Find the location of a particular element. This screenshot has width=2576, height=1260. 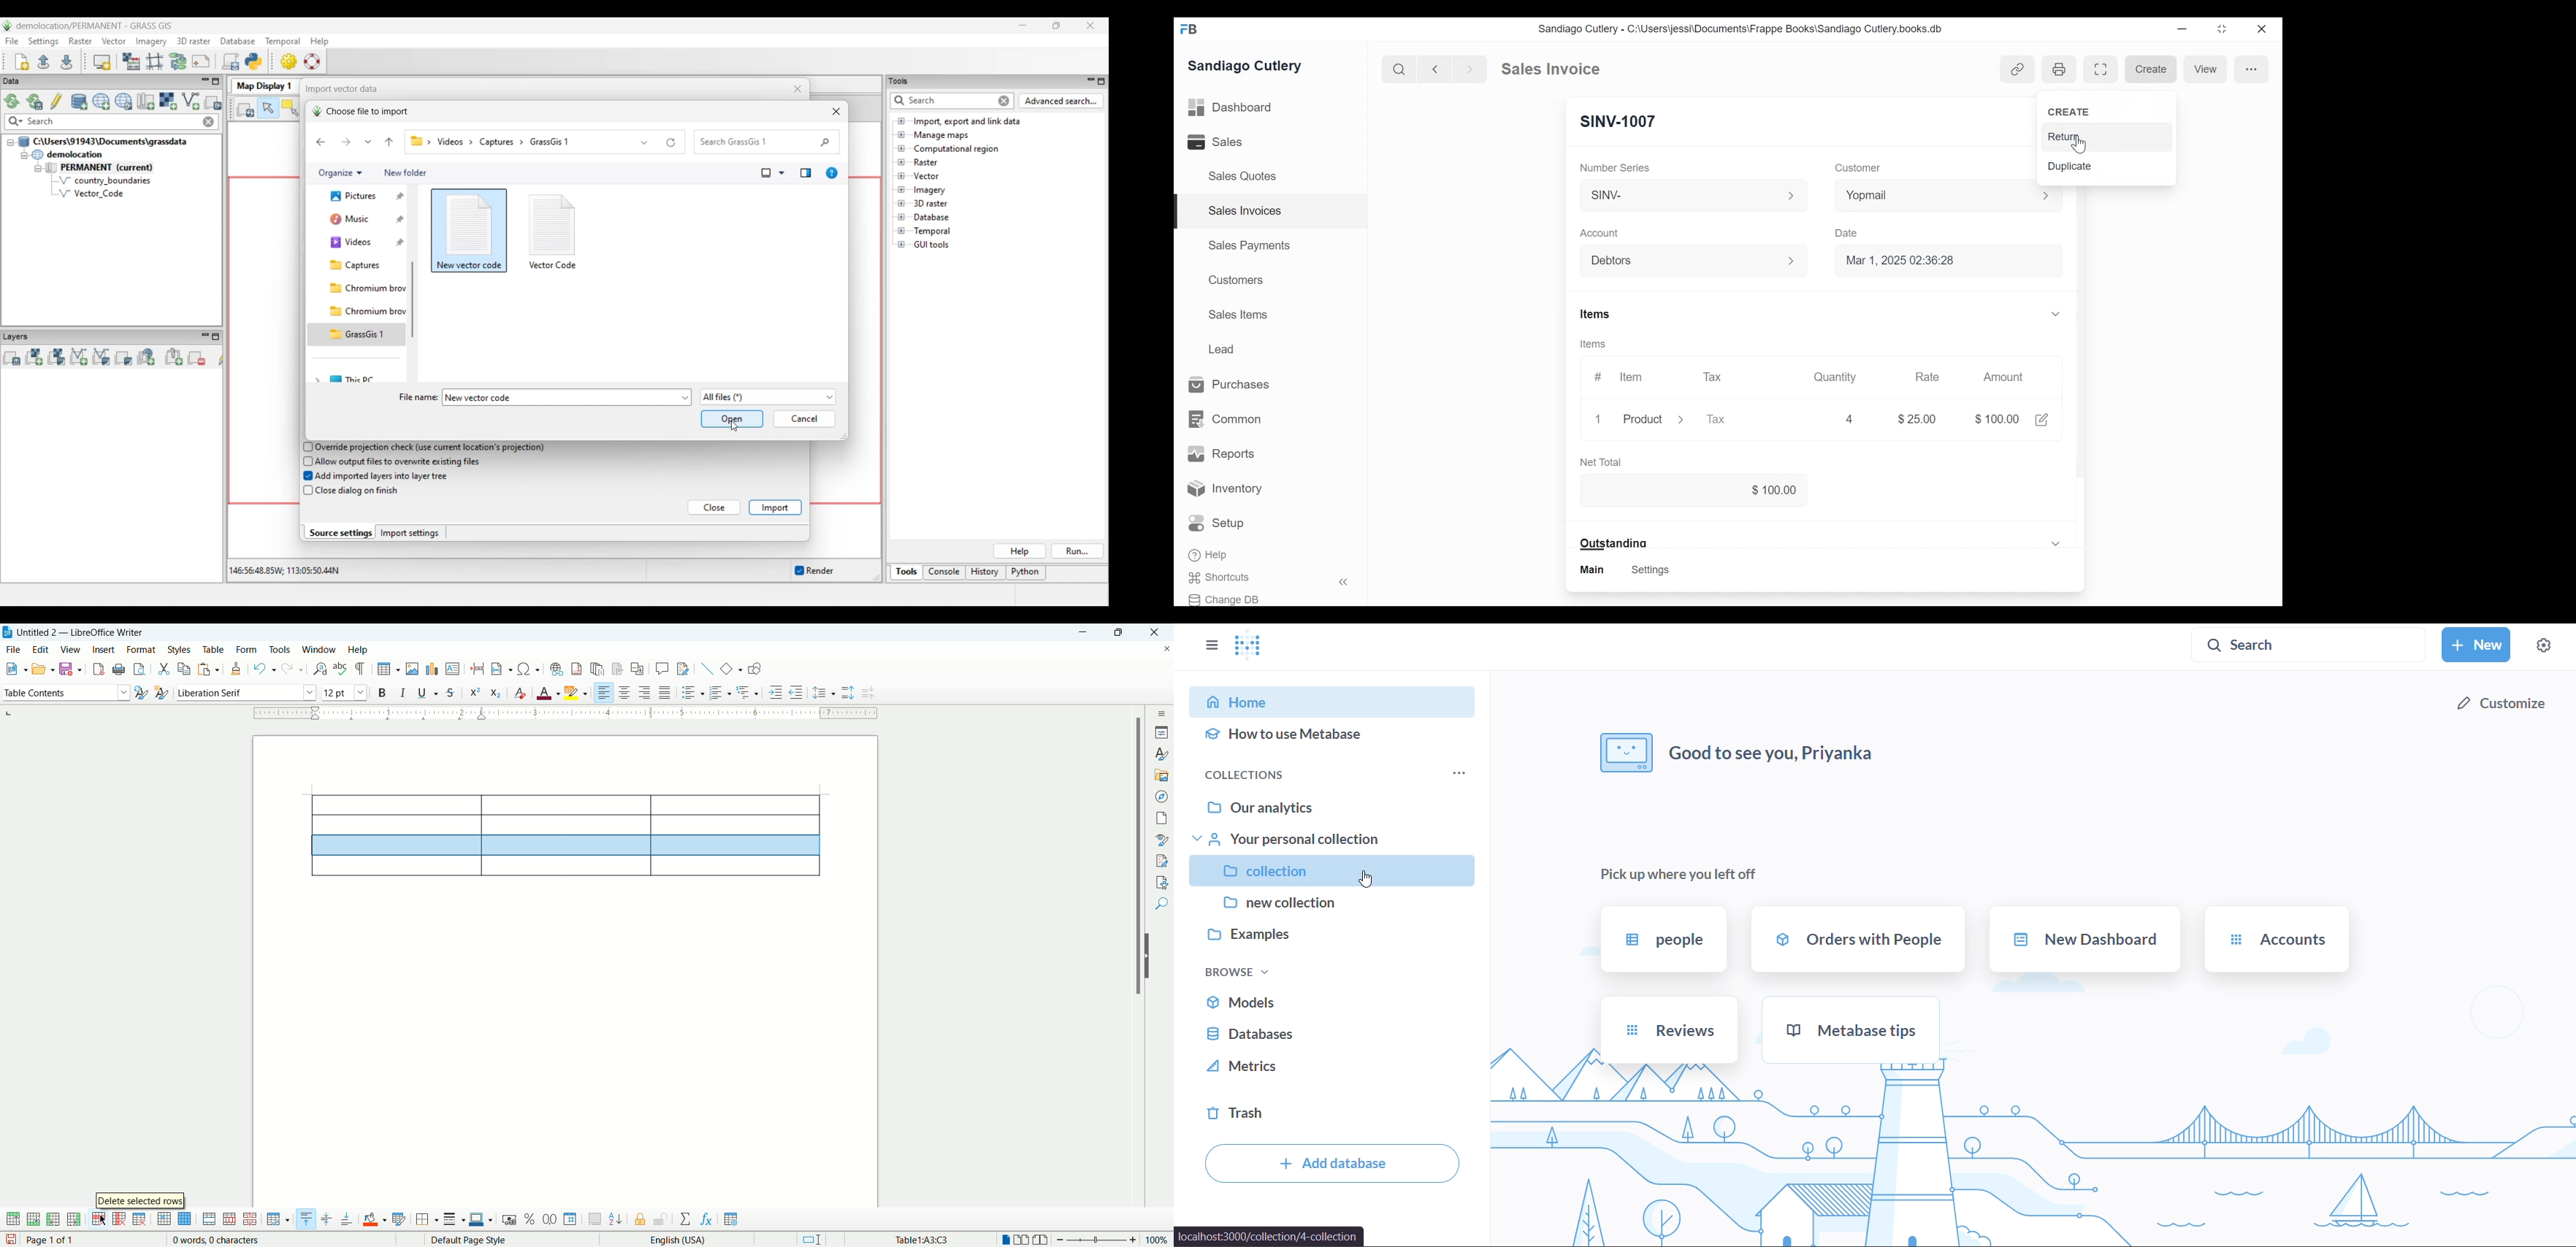

percent format is located at coordinates (530, 1221).